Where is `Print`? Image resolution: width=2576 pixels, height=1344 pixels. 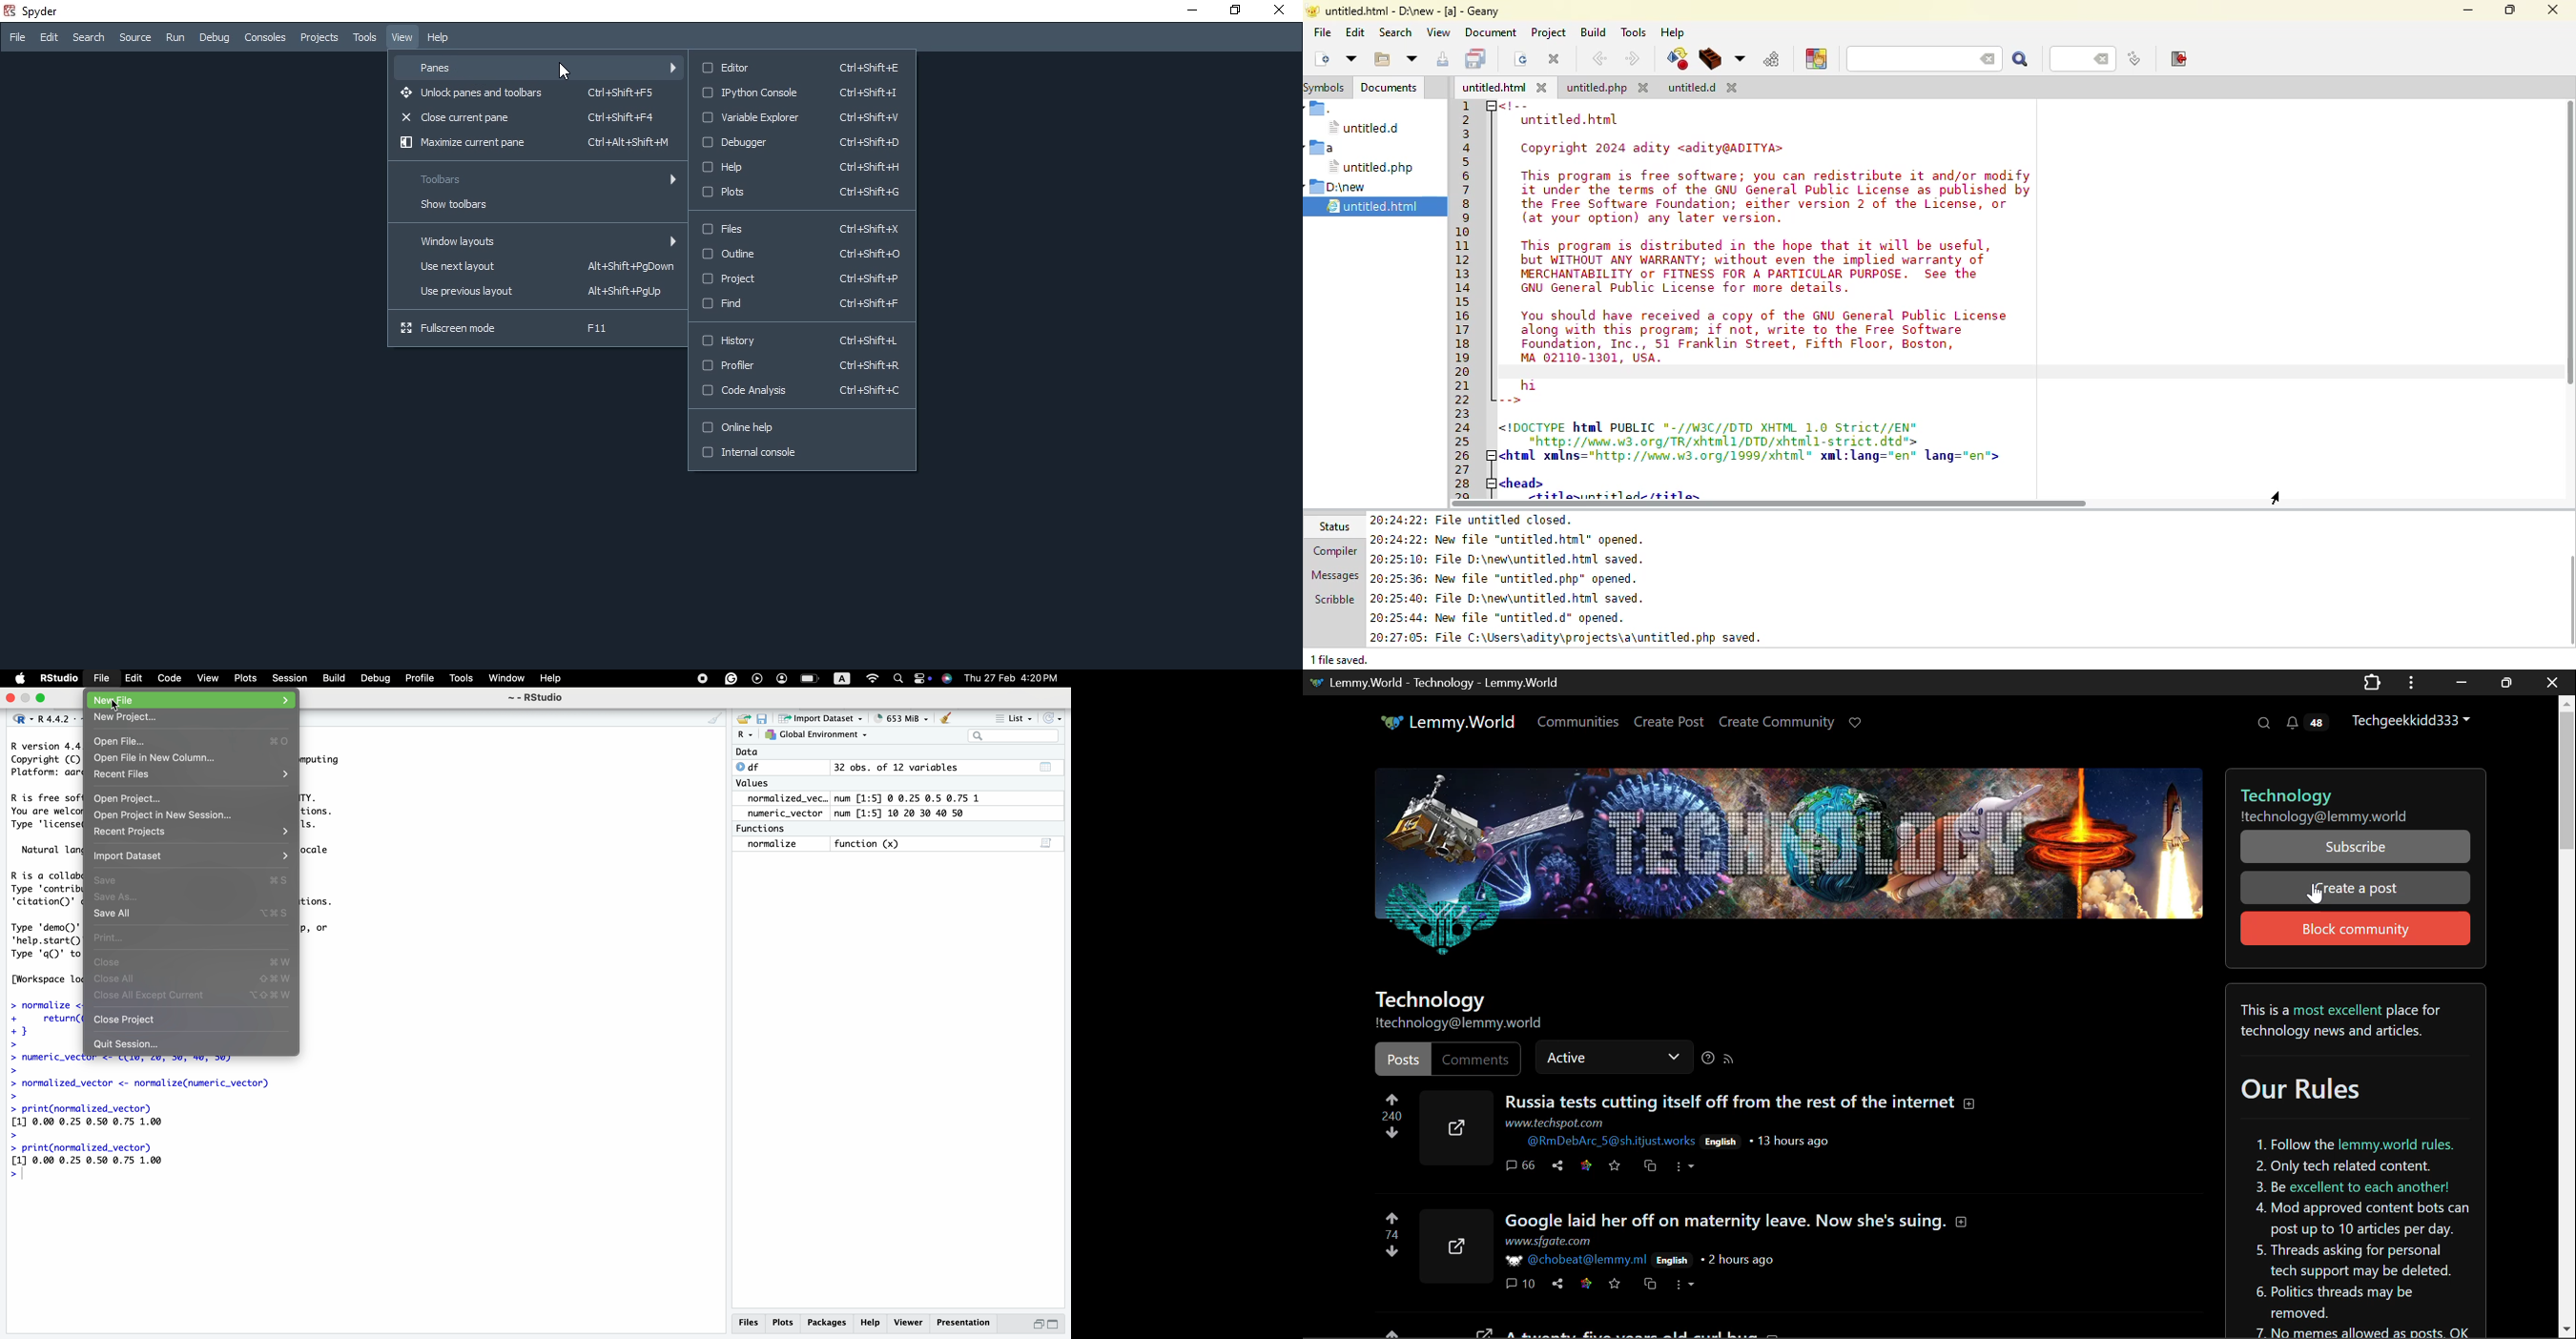
Print is located at coordinates (114, 936).